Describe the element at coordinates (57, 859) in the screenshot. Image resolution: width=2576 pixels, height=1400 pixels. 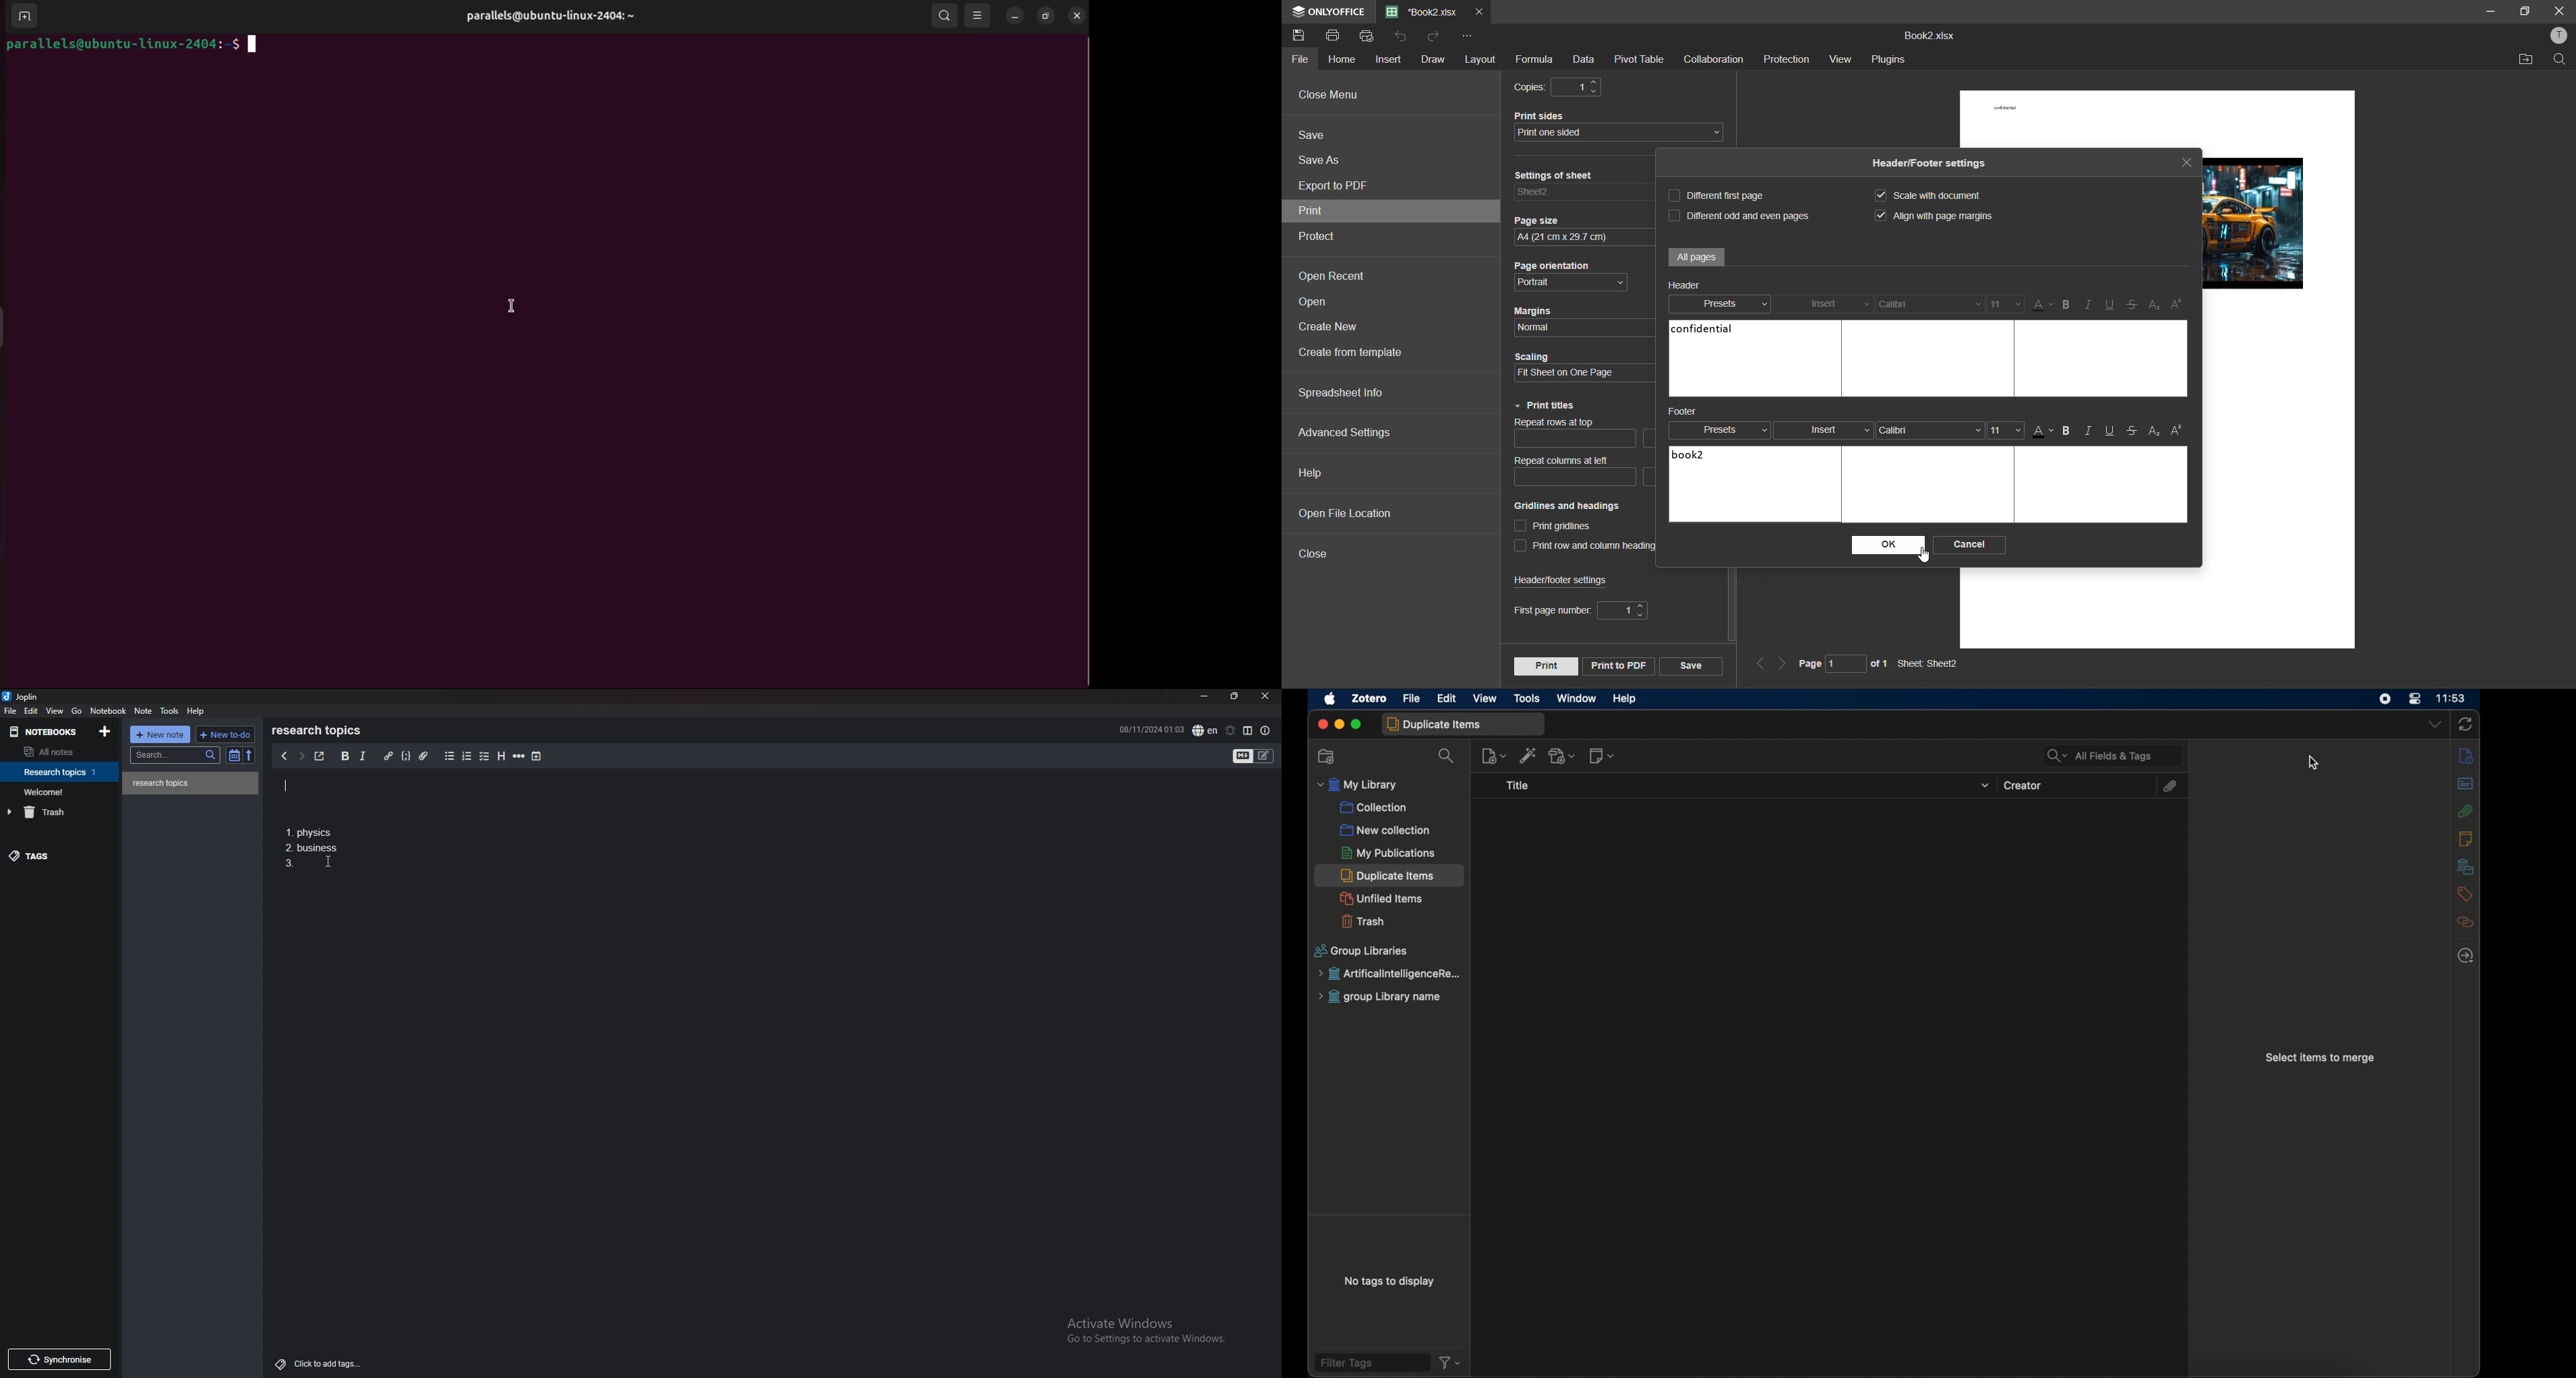
I see `tags` at that location.